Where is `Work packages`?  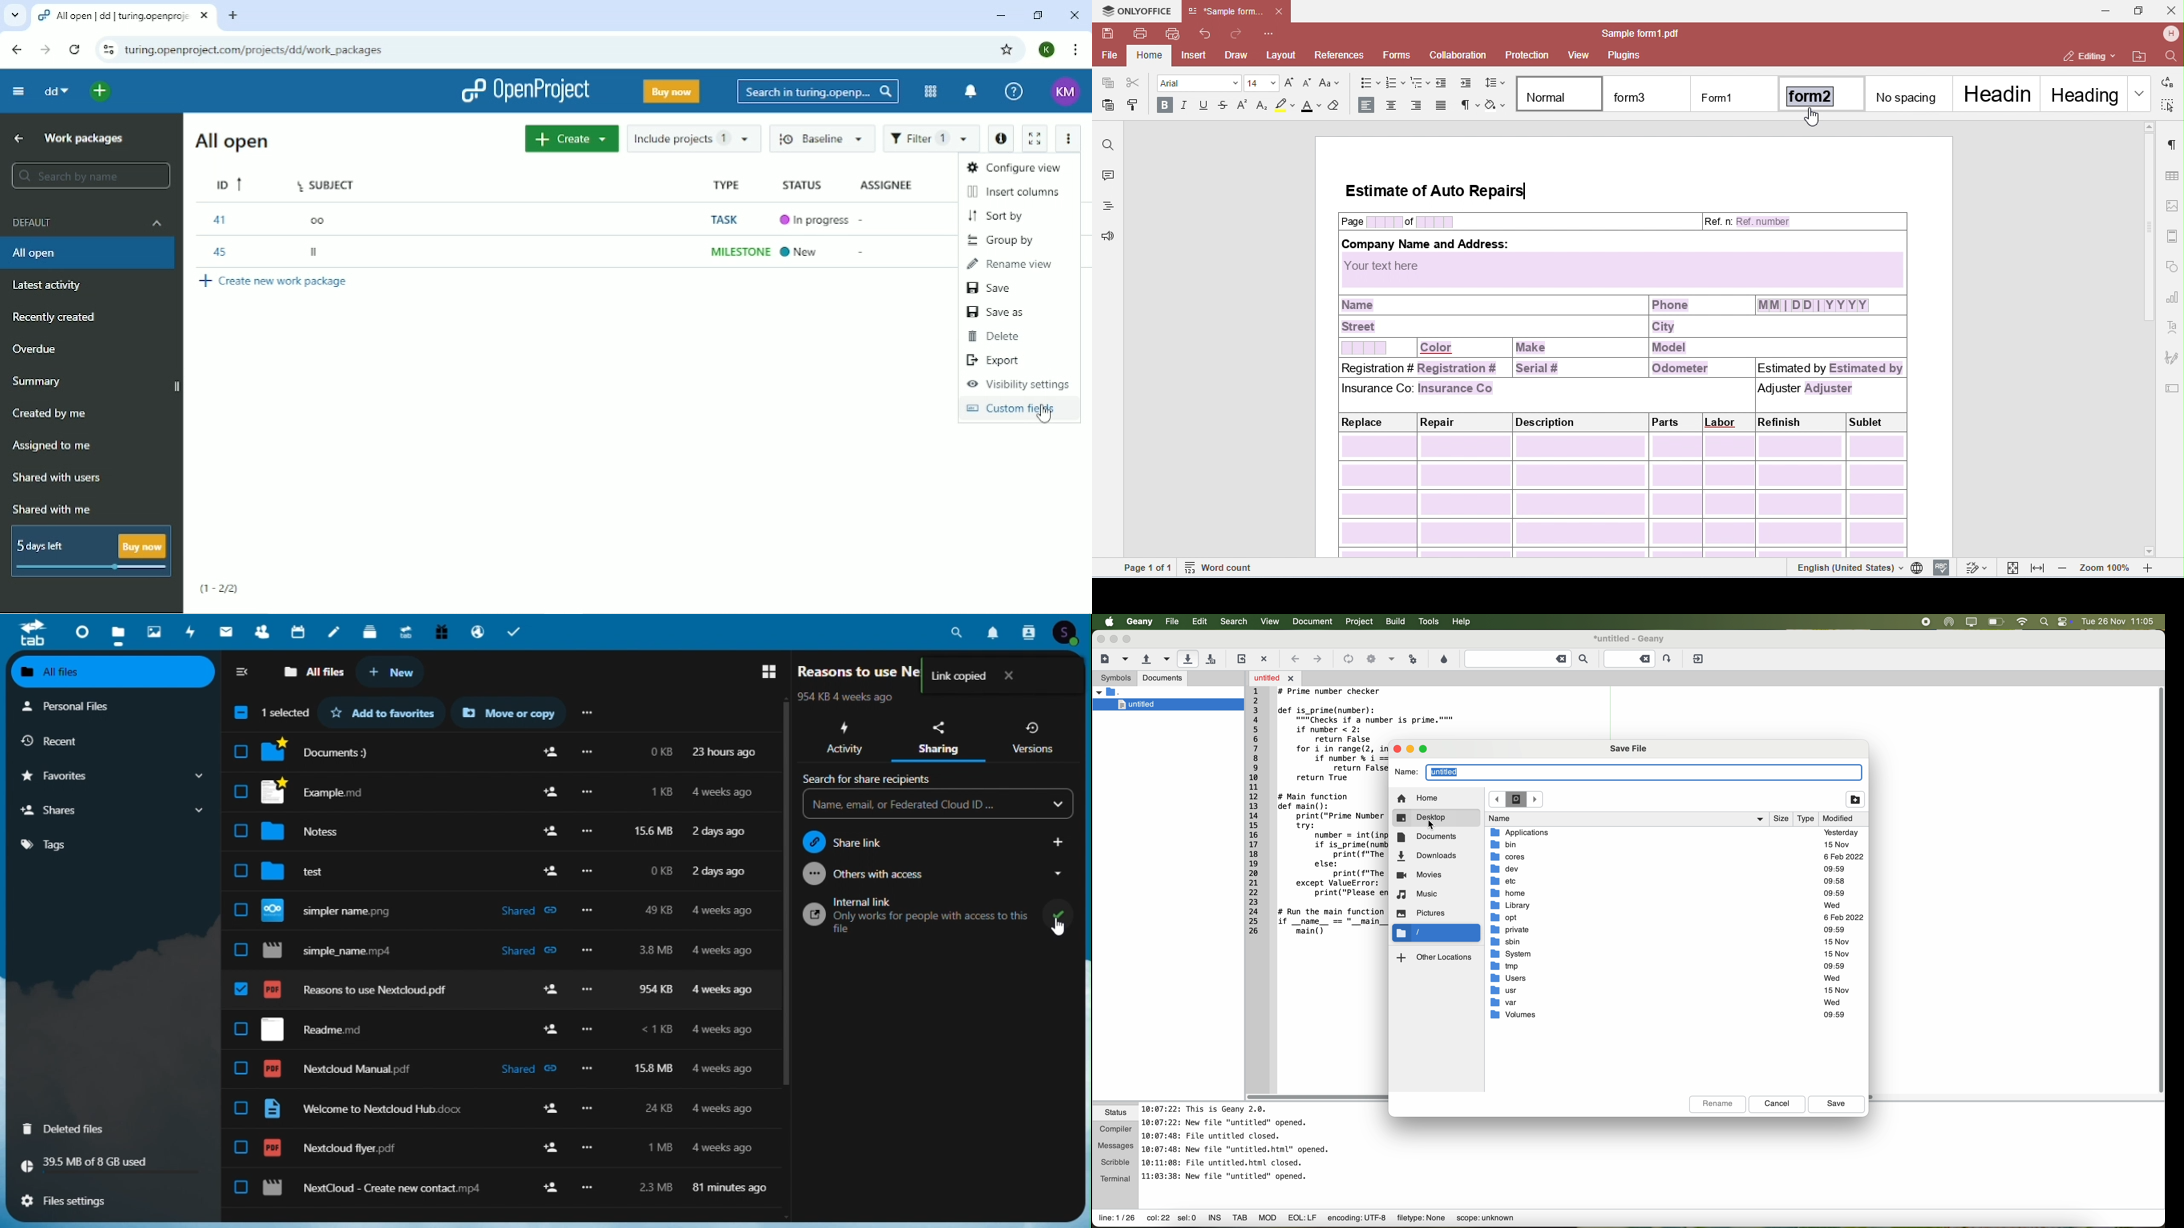 Work packages is located at coordinates (84, 140).